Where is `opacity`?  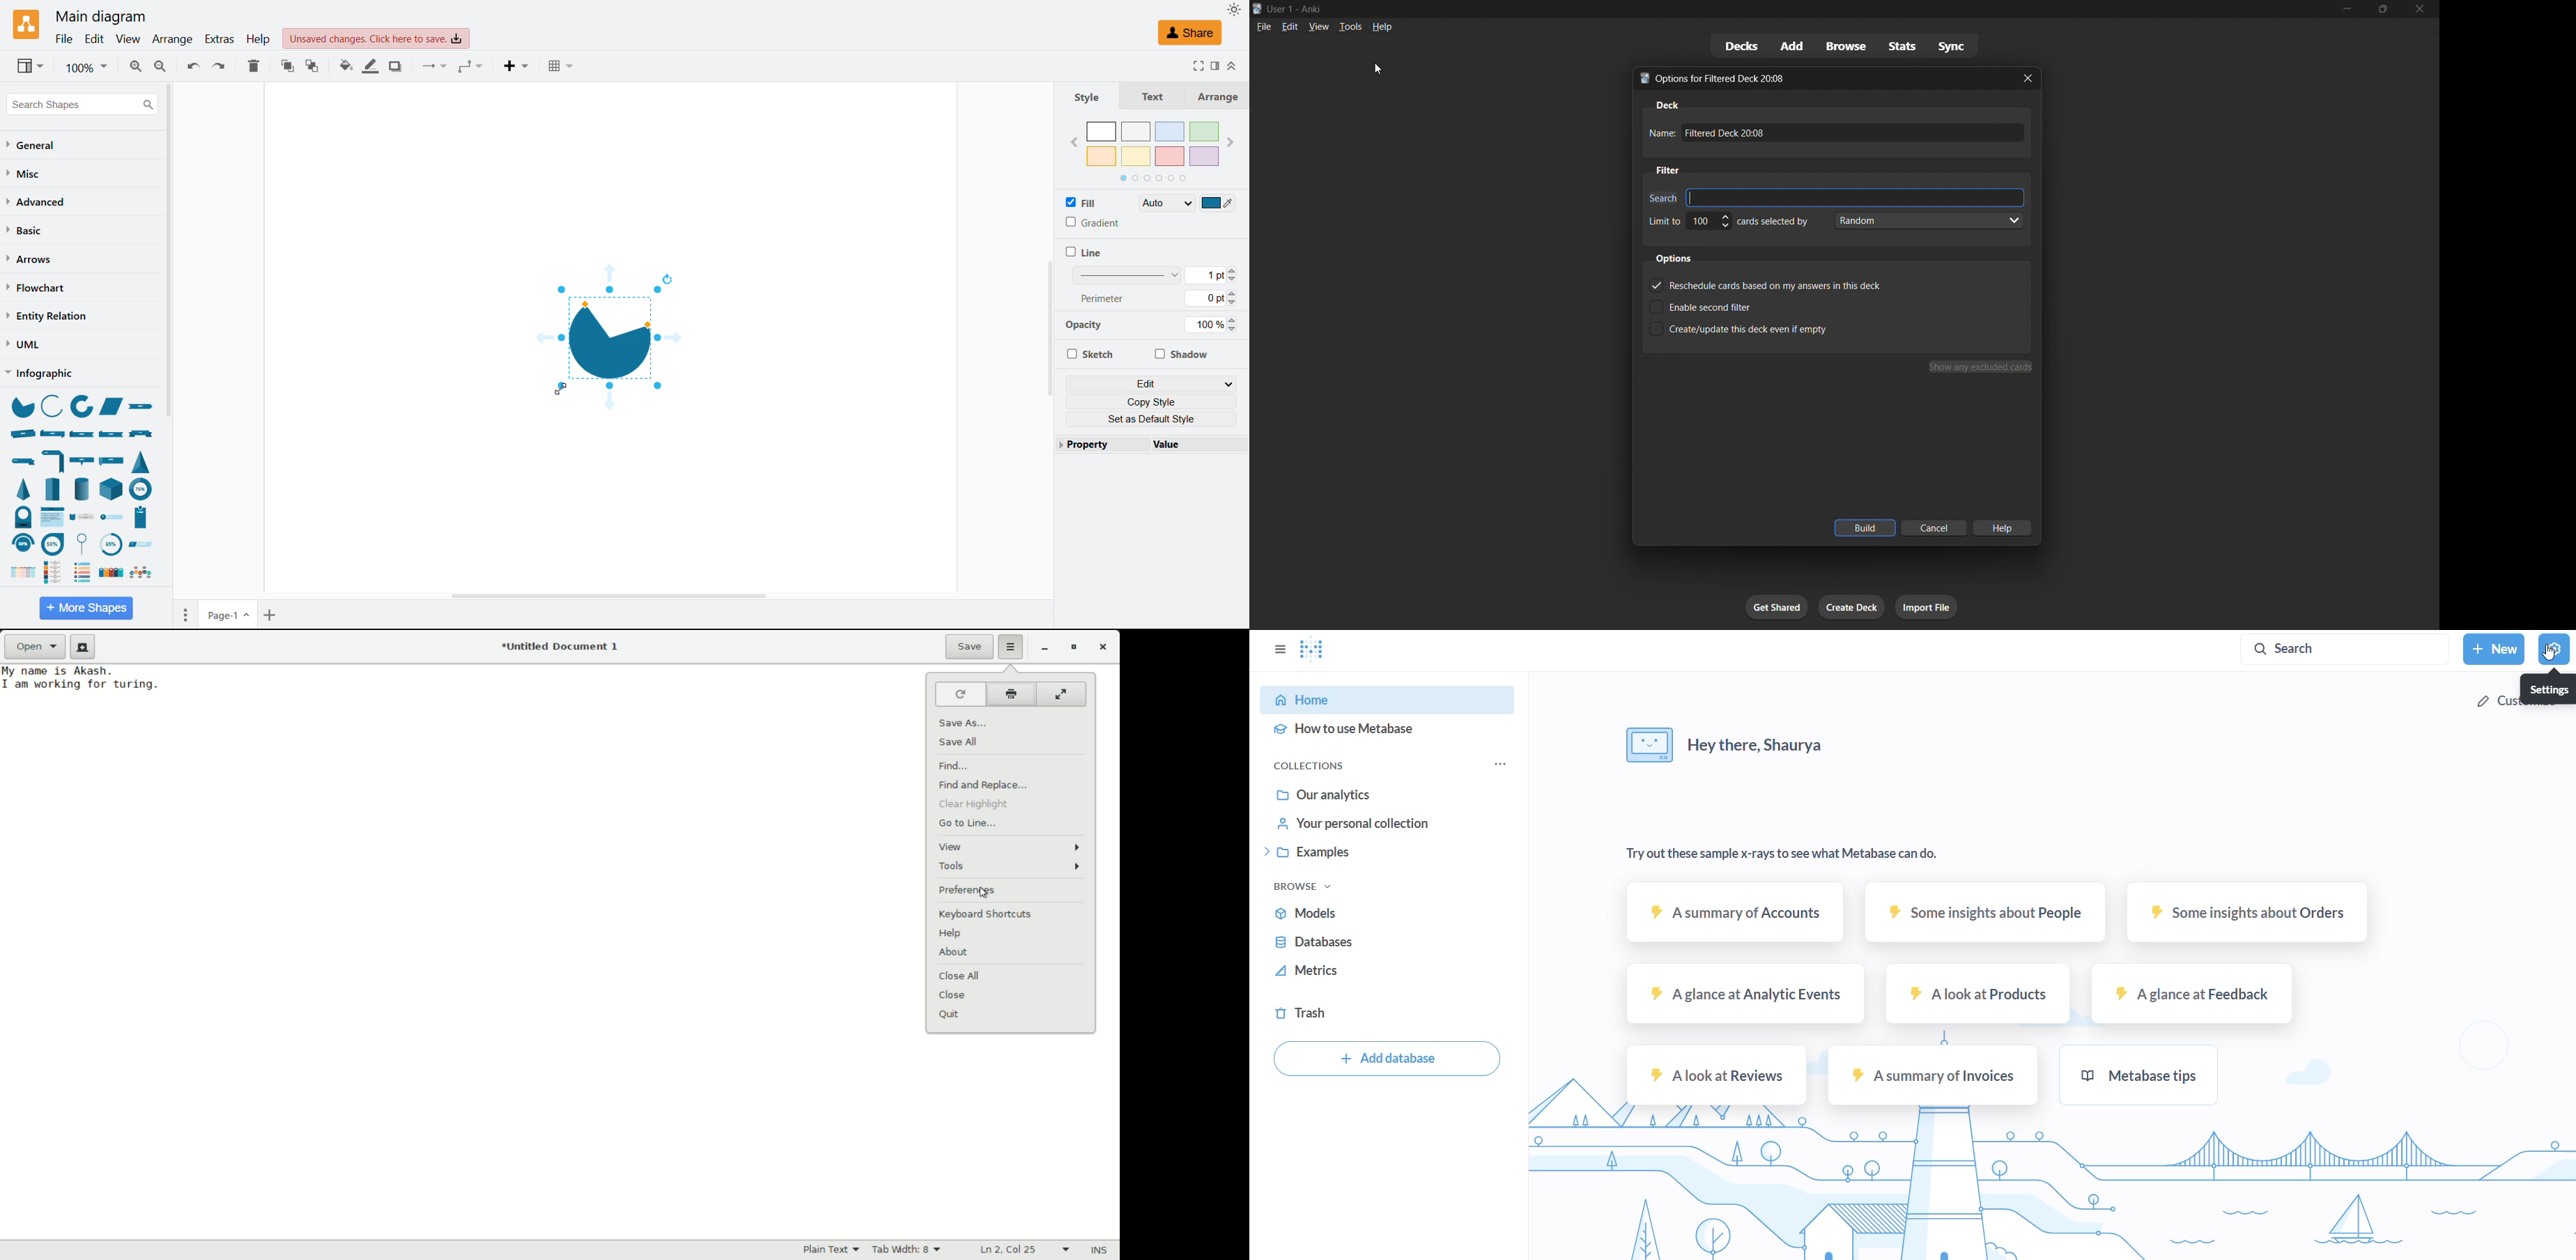 opacity is located at coordinates (1089, 327).